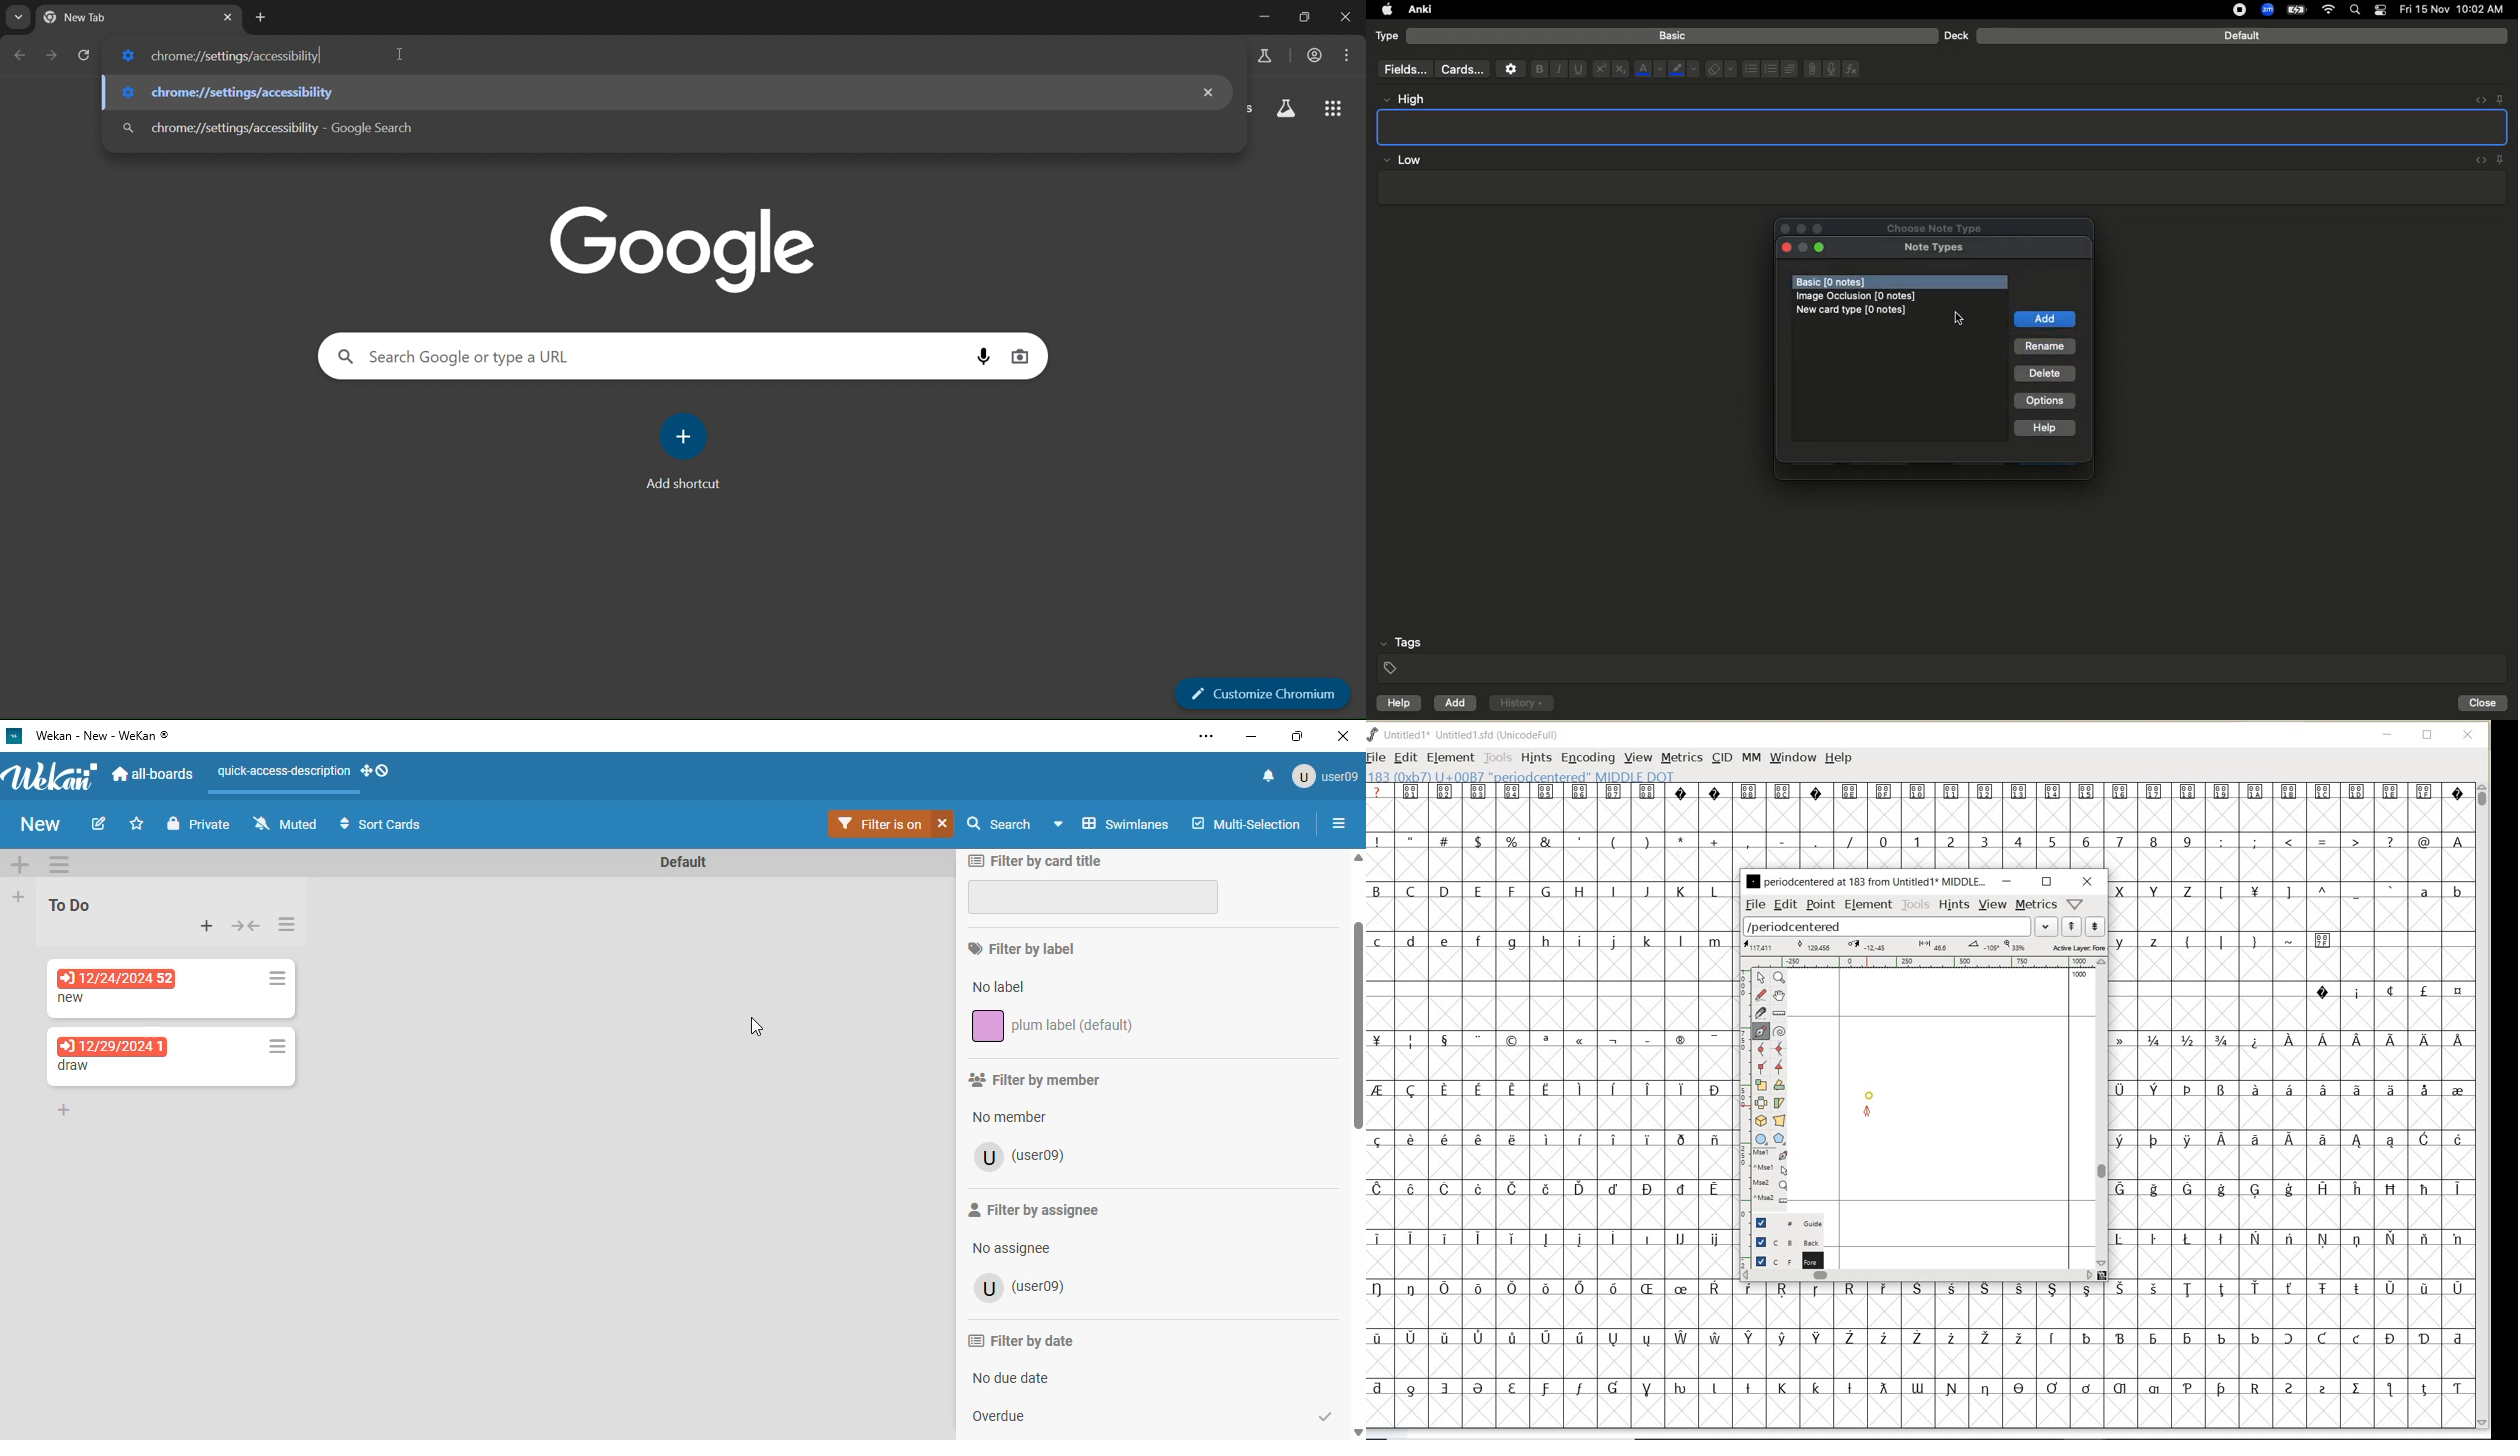  Describe the element at coordinates (1762, 1048) in the screenshot. I see `add a curve point` at that location.